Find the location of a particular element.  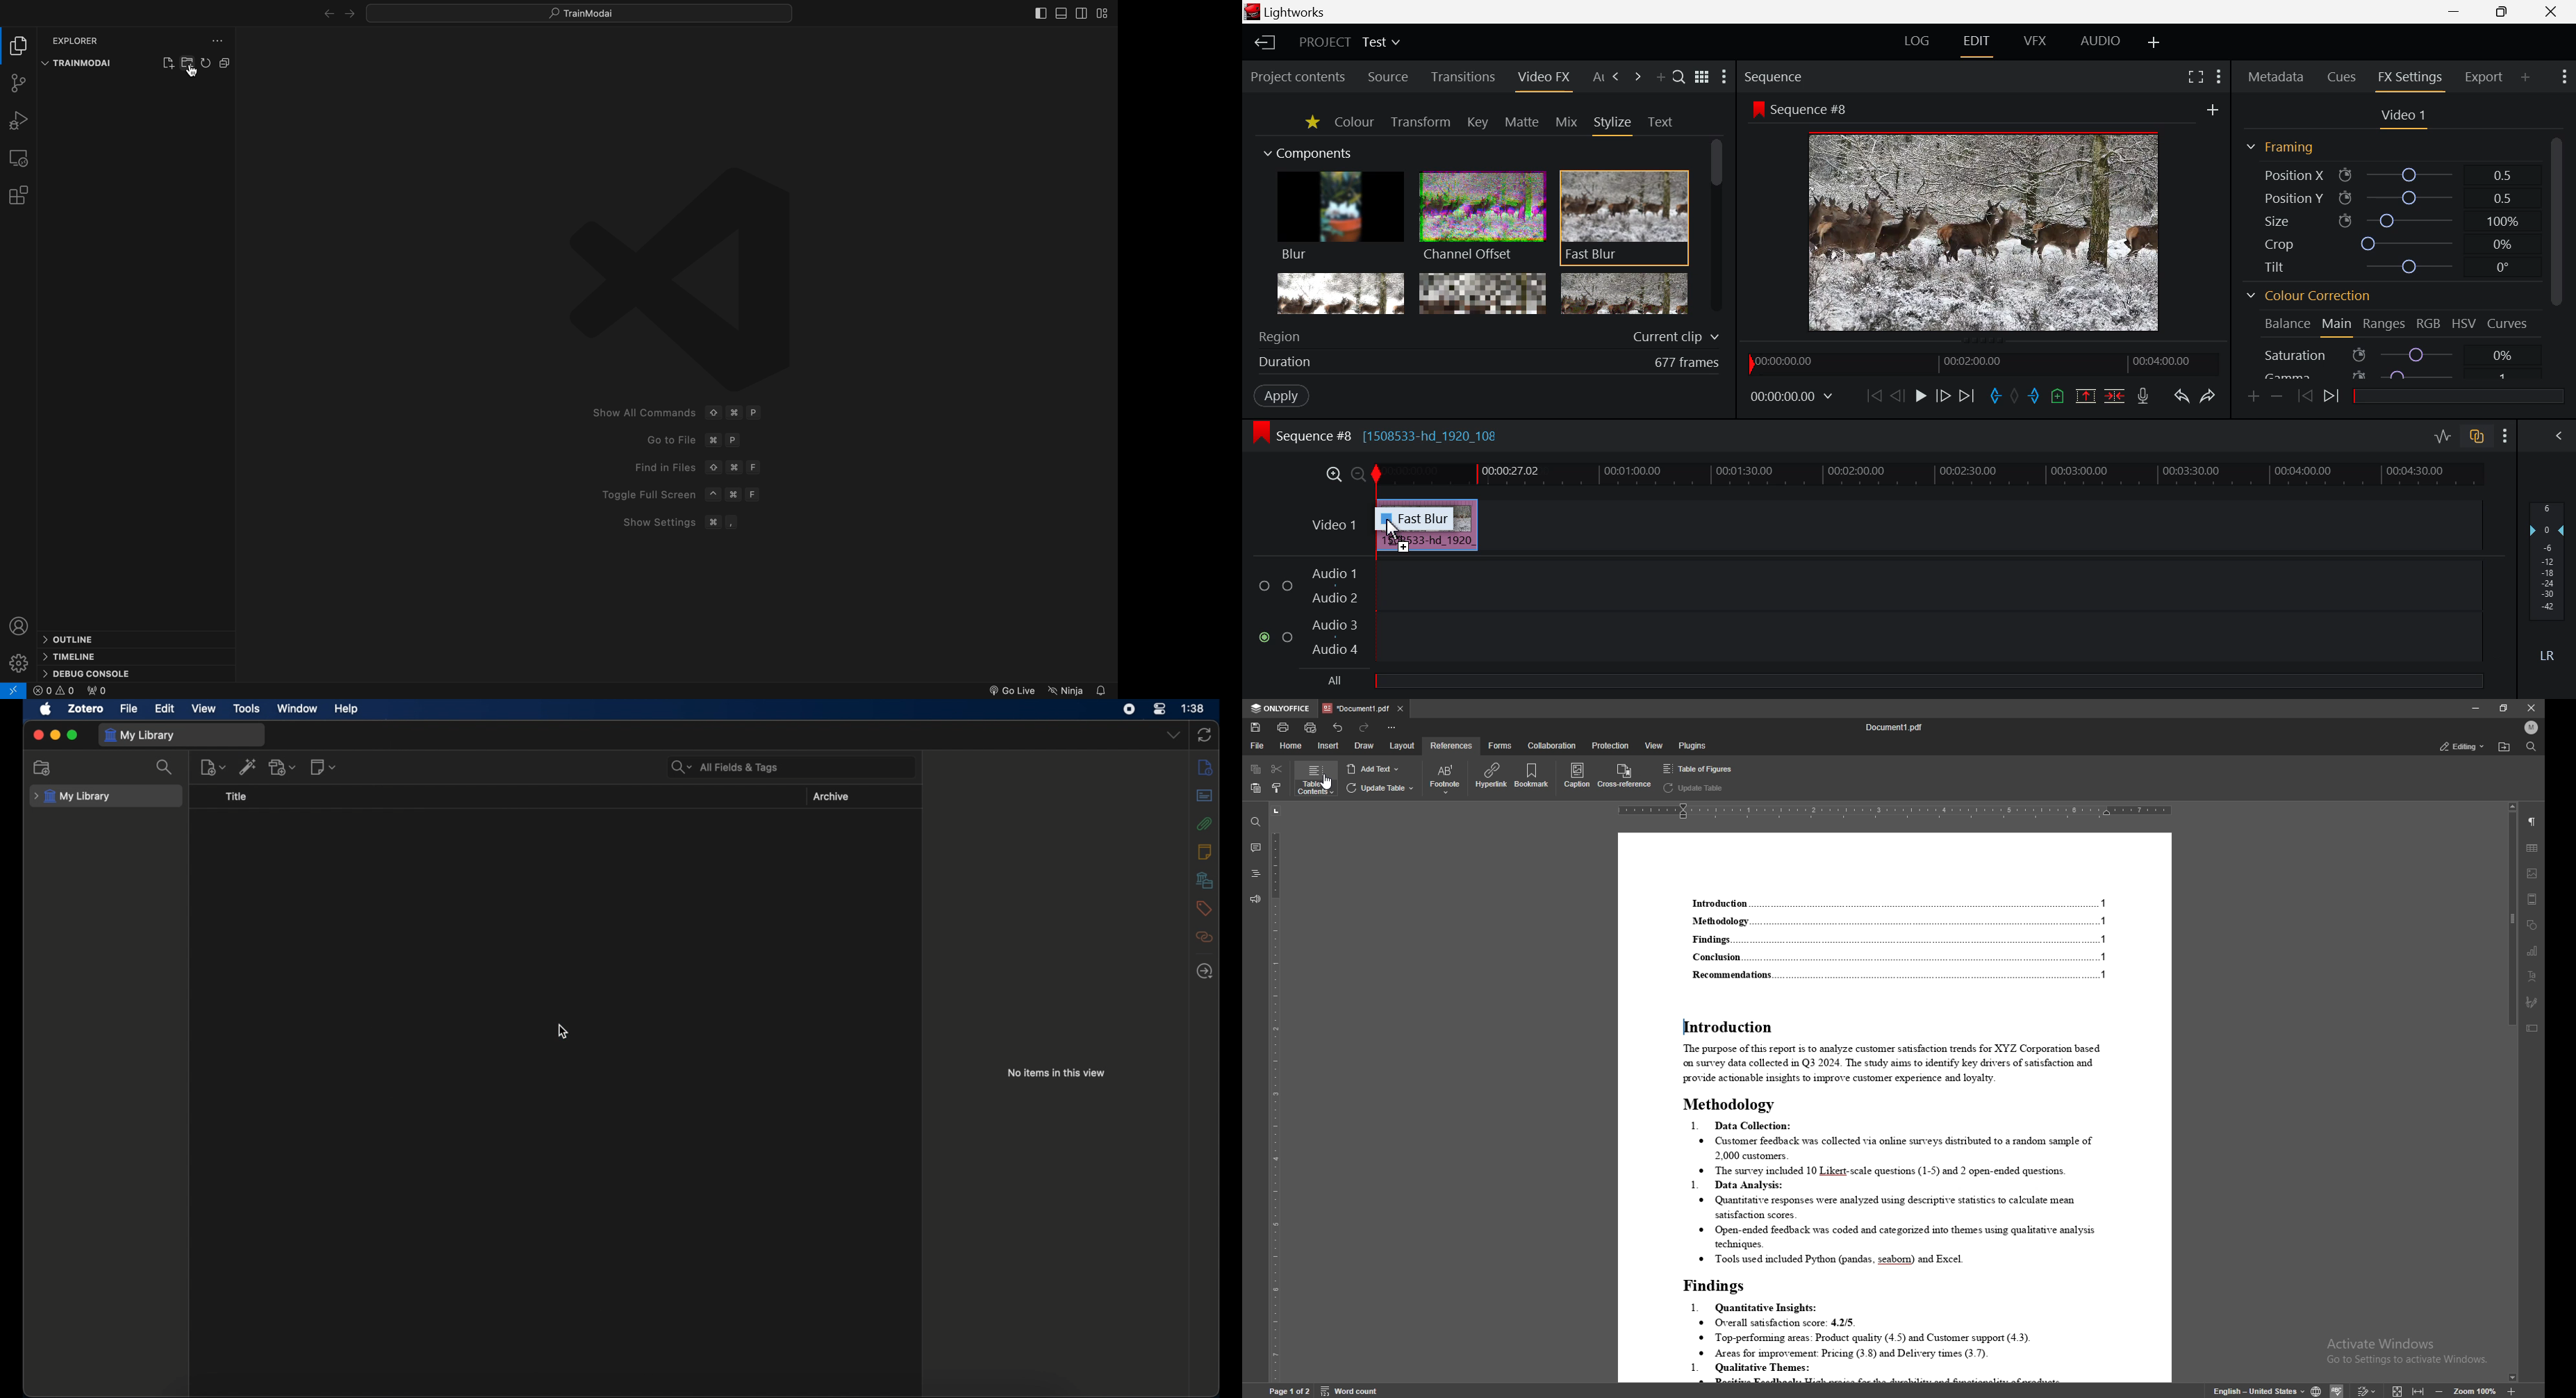

home is located at coordinates (1290, 746).